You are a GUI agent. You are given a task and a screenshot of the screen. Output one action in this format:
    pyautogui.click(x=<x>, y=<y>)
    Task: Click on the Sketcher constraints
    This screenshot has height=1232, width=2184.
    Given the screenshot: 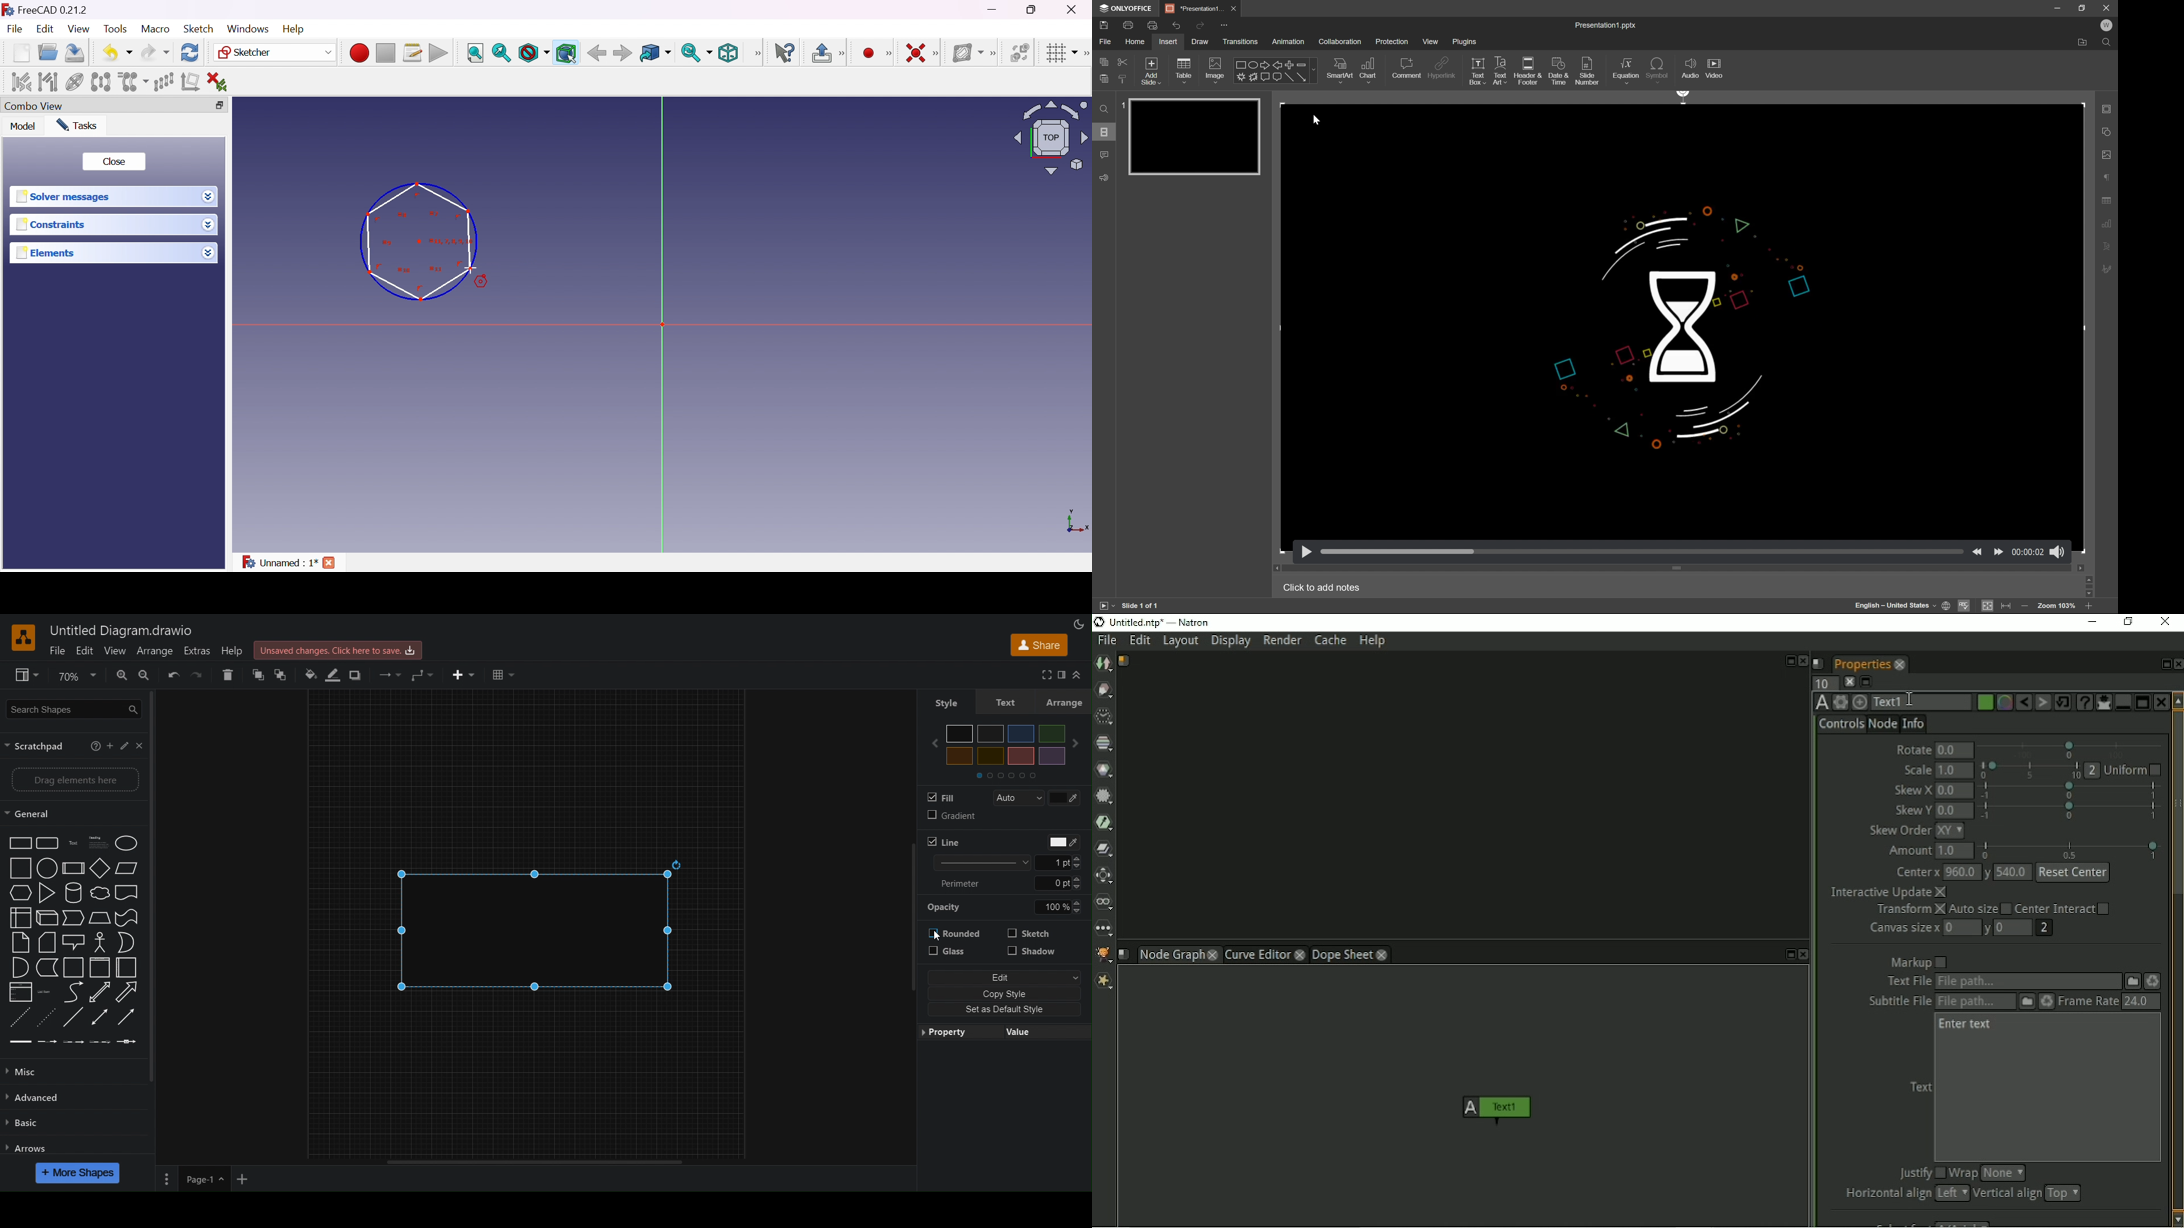 What is the action you would take?
    pyautogui.click(x=938, y=54)
    